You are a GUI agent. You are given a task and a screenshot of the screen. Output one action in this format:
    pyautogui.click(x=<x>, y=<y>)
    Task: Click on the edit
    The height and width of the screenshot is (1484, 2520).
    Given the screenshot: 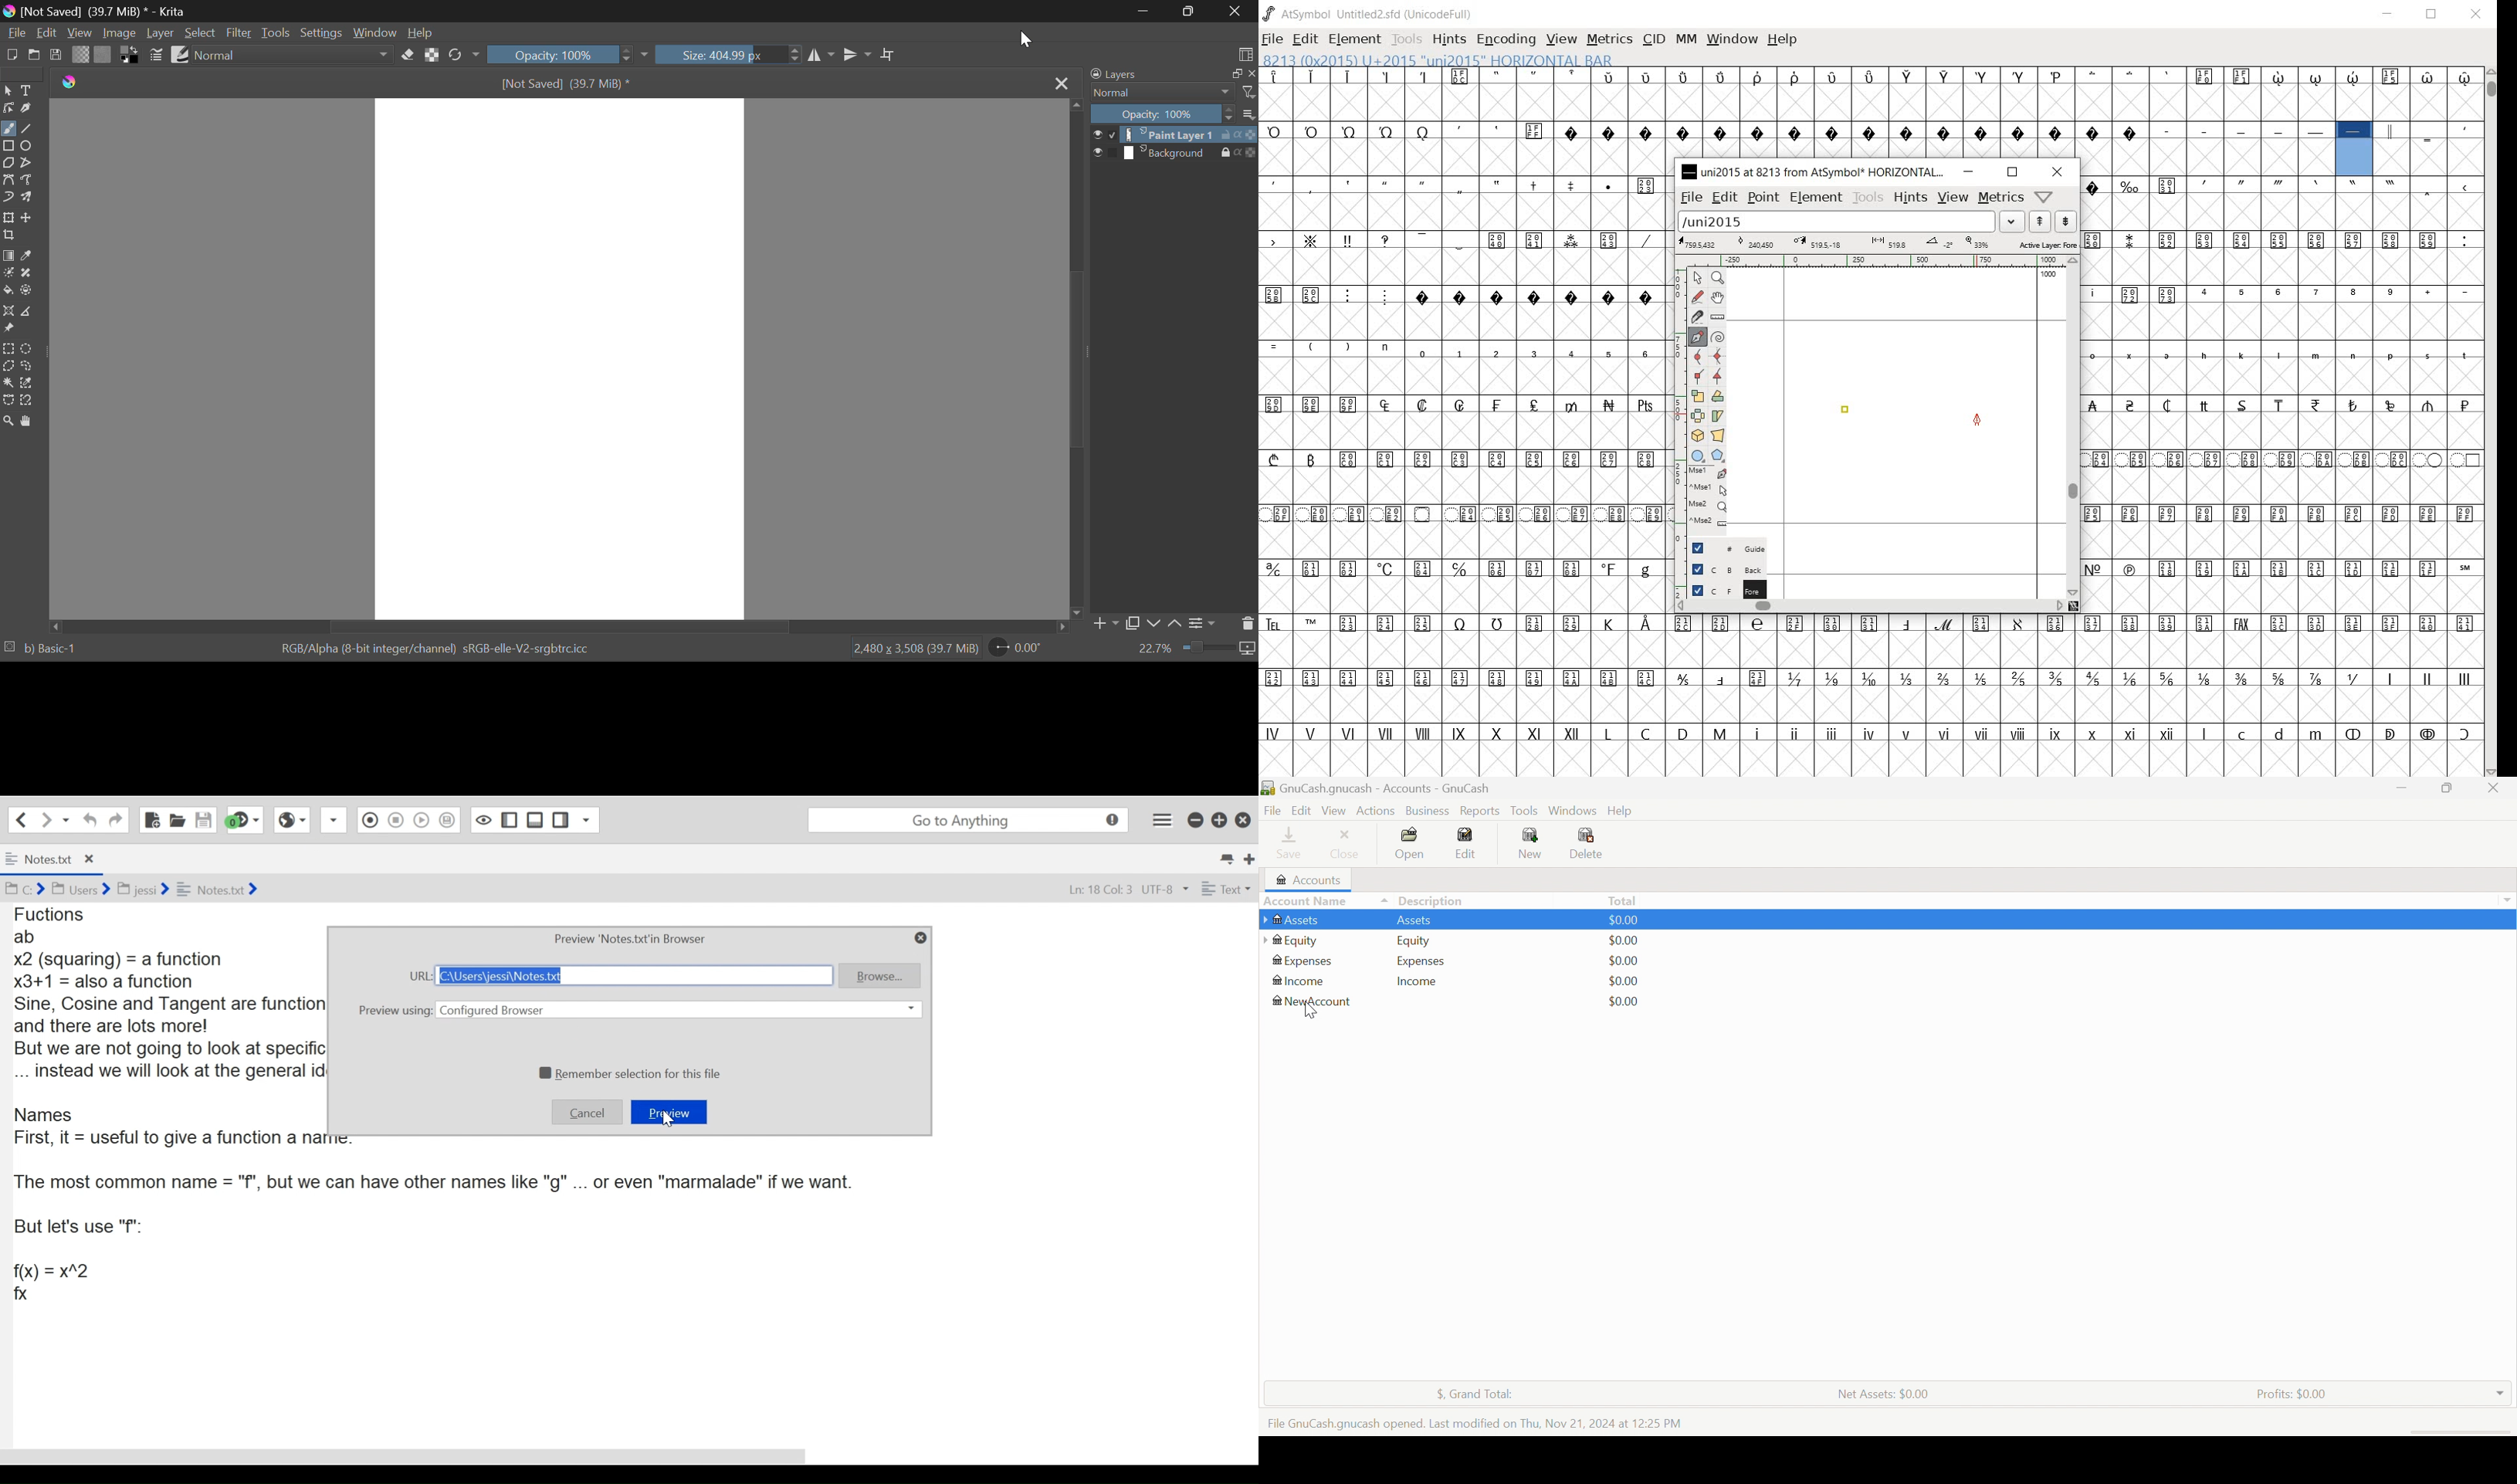 What is the action you would take?
    pyautogui.click(x=1725, y=198)
    